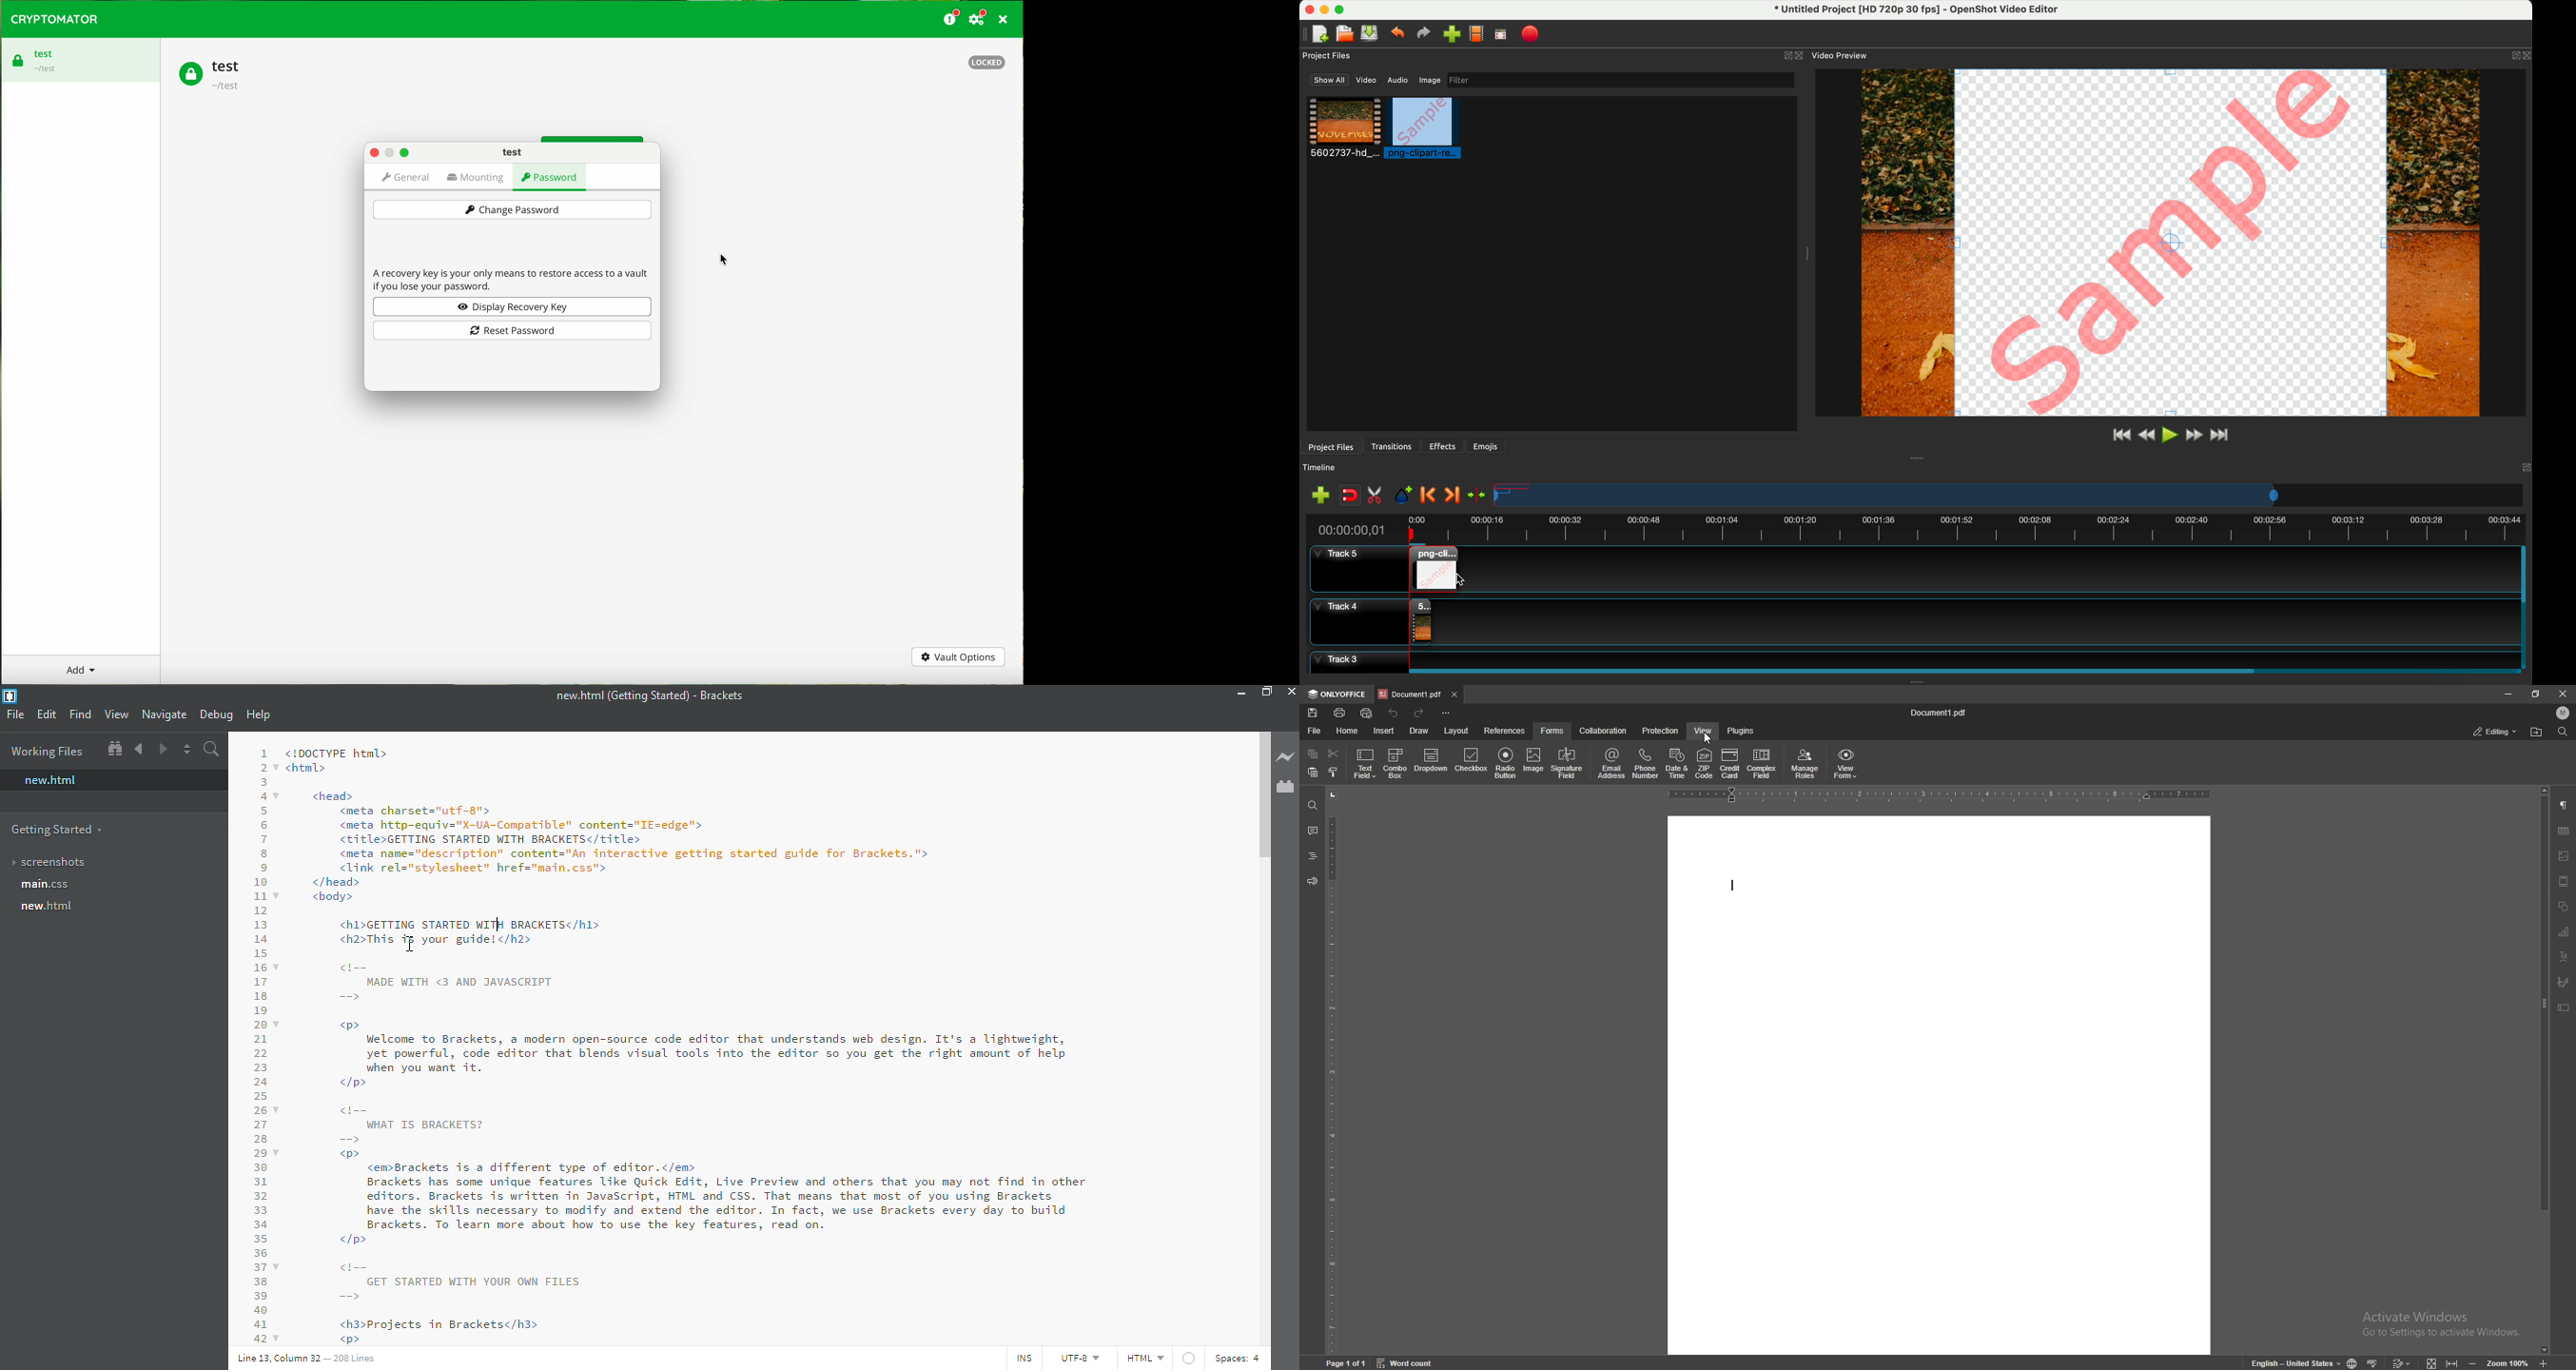 Image resolution: width=2576 pixels, height=1372 pixels. What do you see at coordinates (10, 696) in the screenshot?
I see `brackets` at bounding box center [10, 696].